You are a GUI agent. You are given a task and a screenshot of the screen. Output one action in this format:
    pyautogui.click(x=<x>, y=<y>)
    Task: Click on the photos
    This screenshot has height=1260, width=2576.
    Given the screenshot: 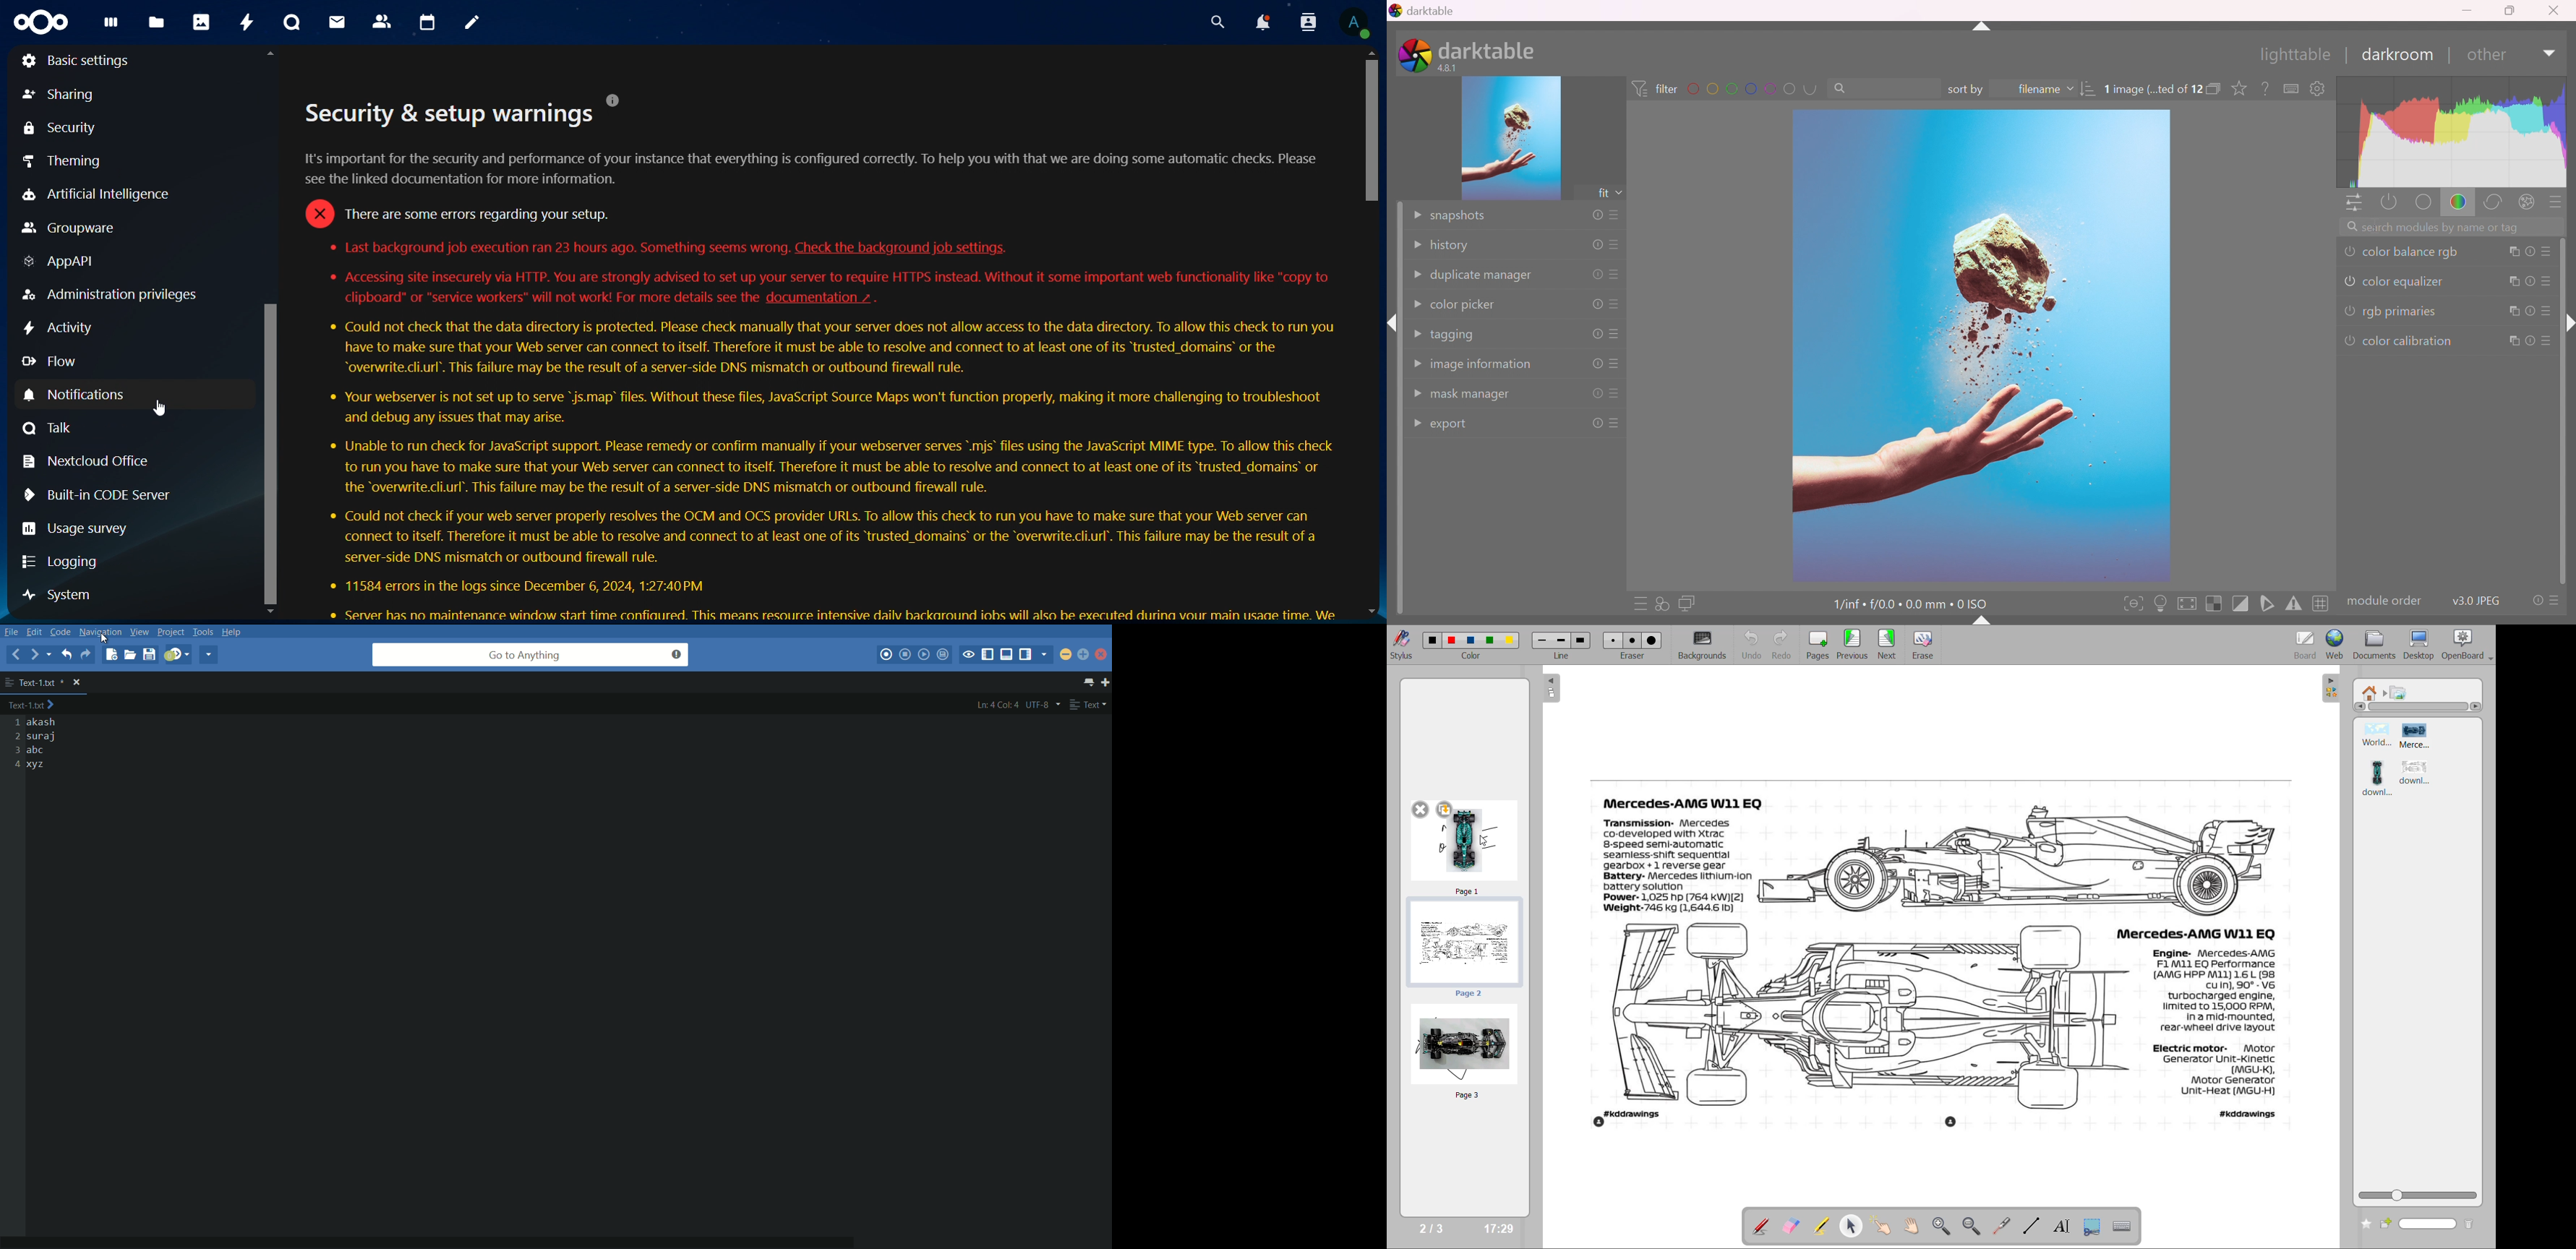 What is the action you would take?
    pyautogui.click(x=201, y=22)
    